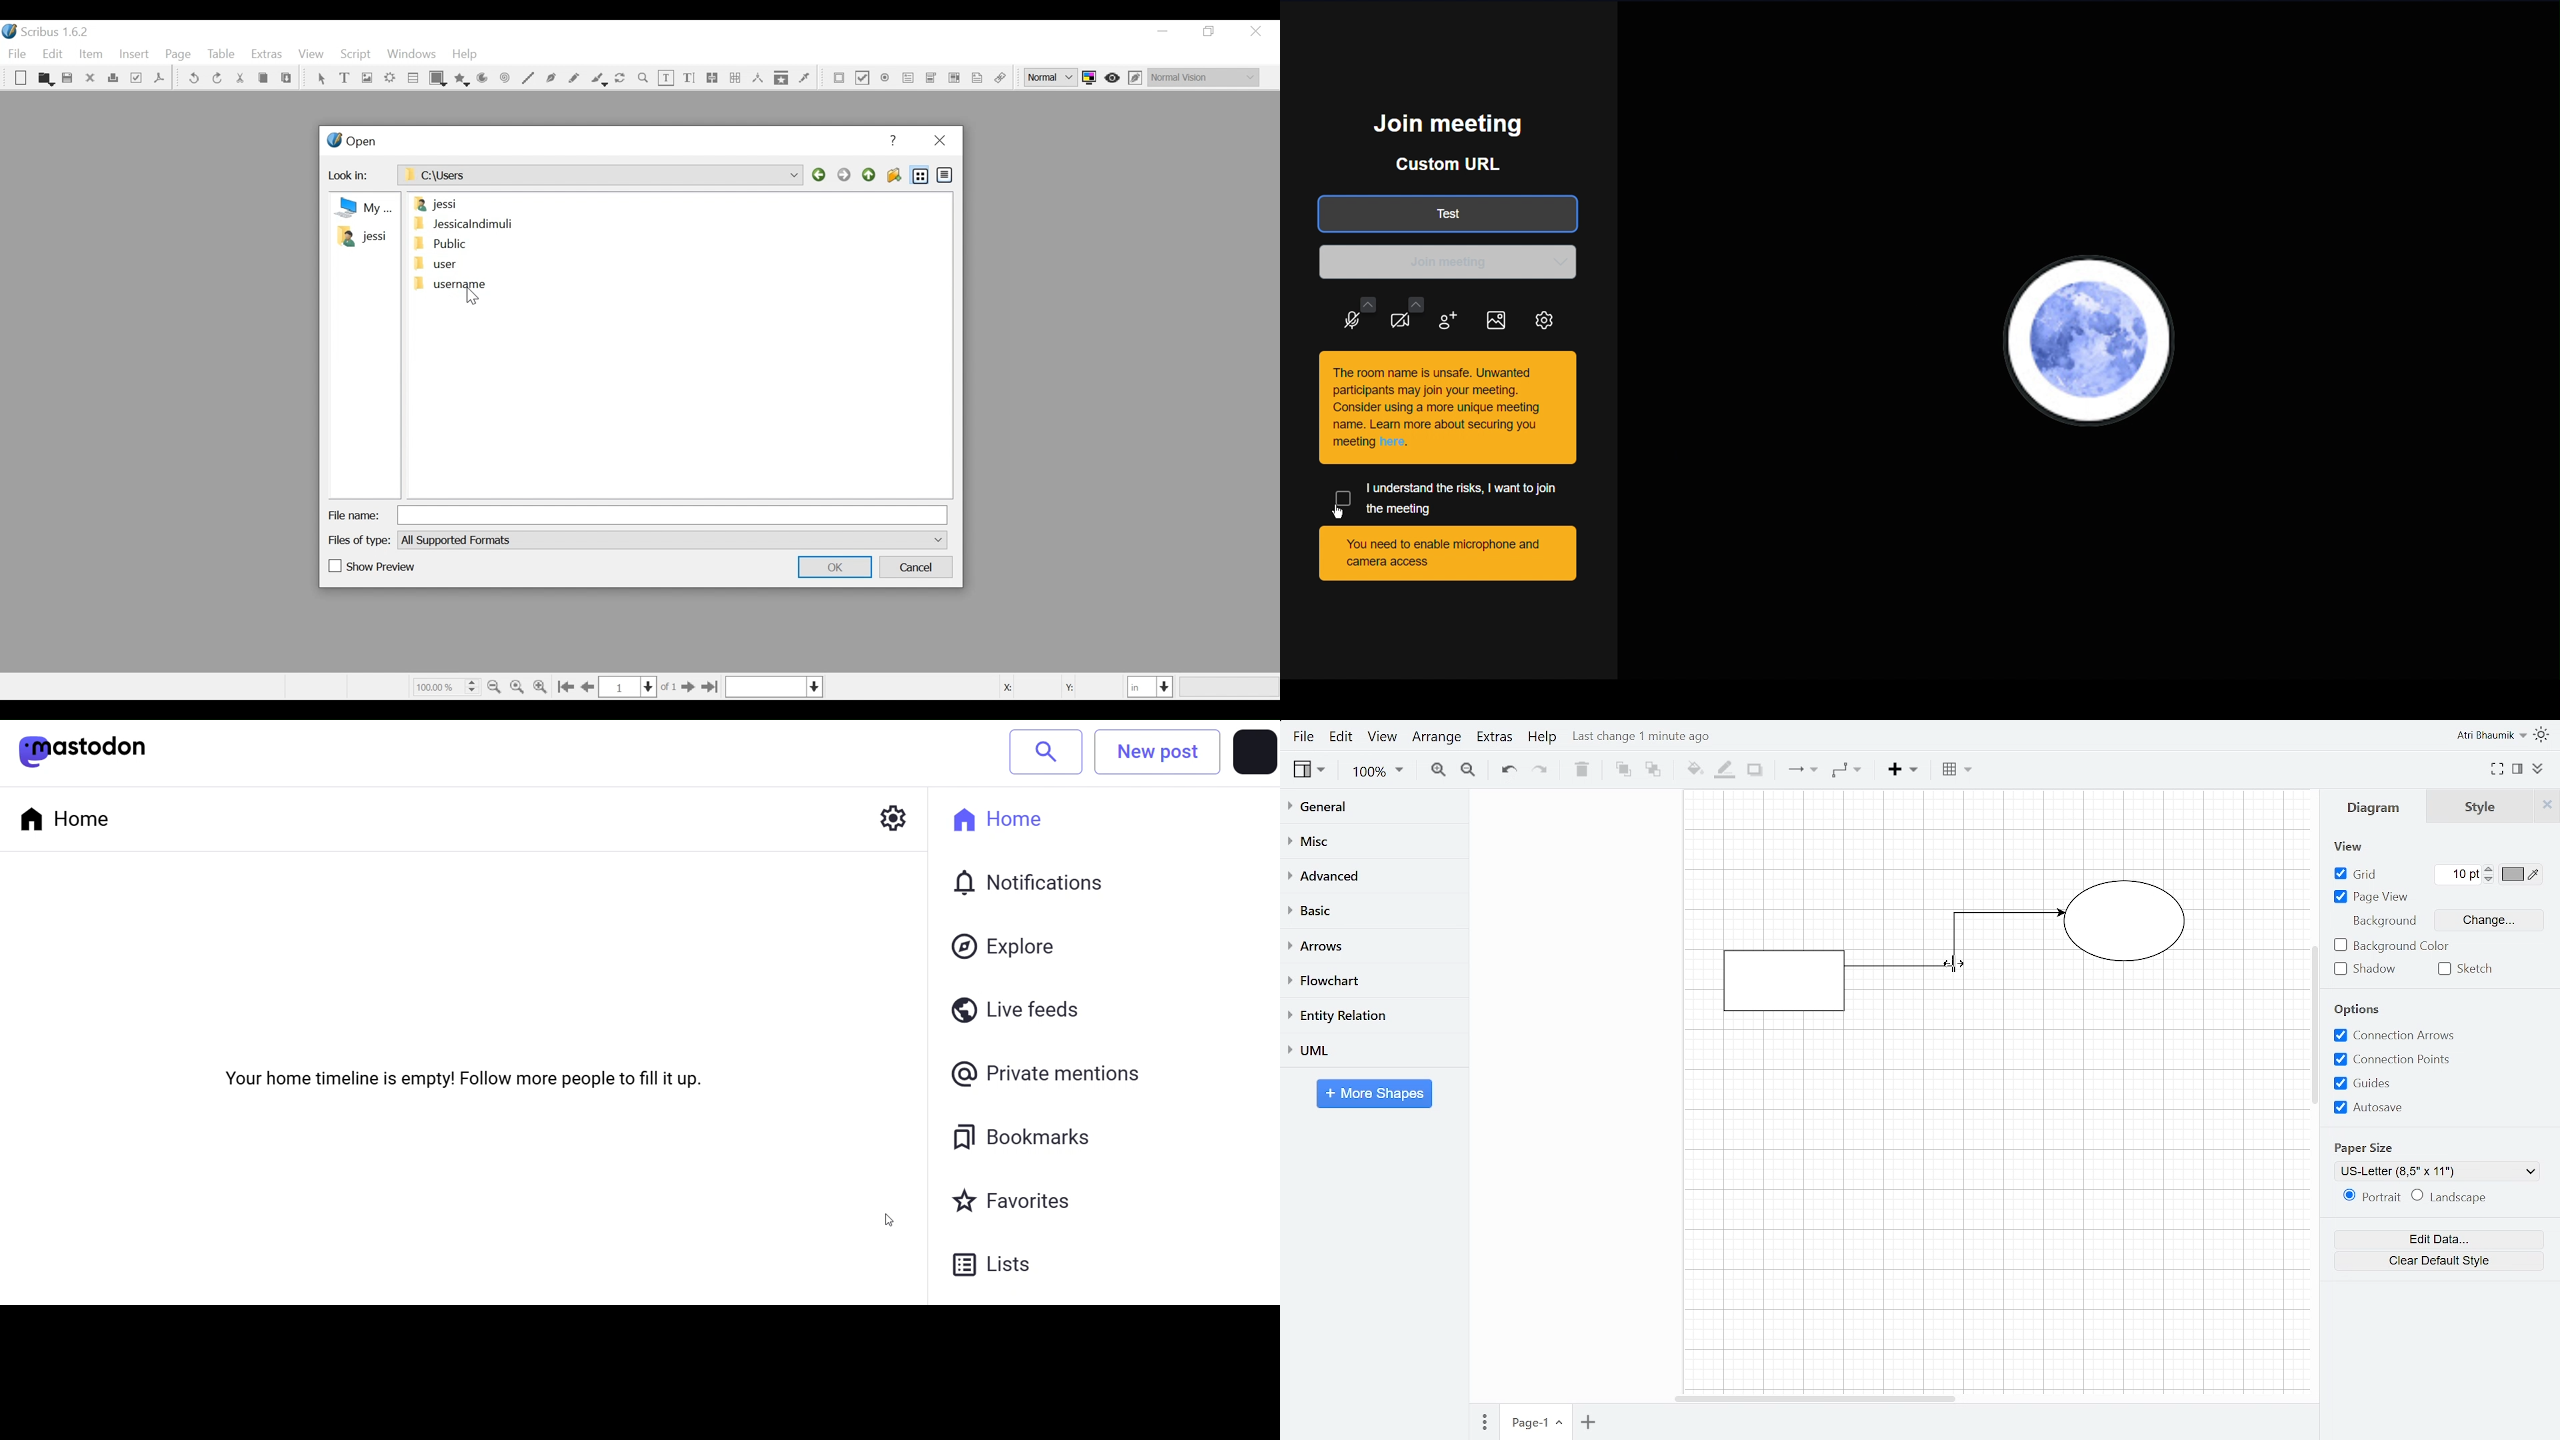 The height and width of the screenshot is (1456, 2576). I want to click on search bar, so click(1046, 751).